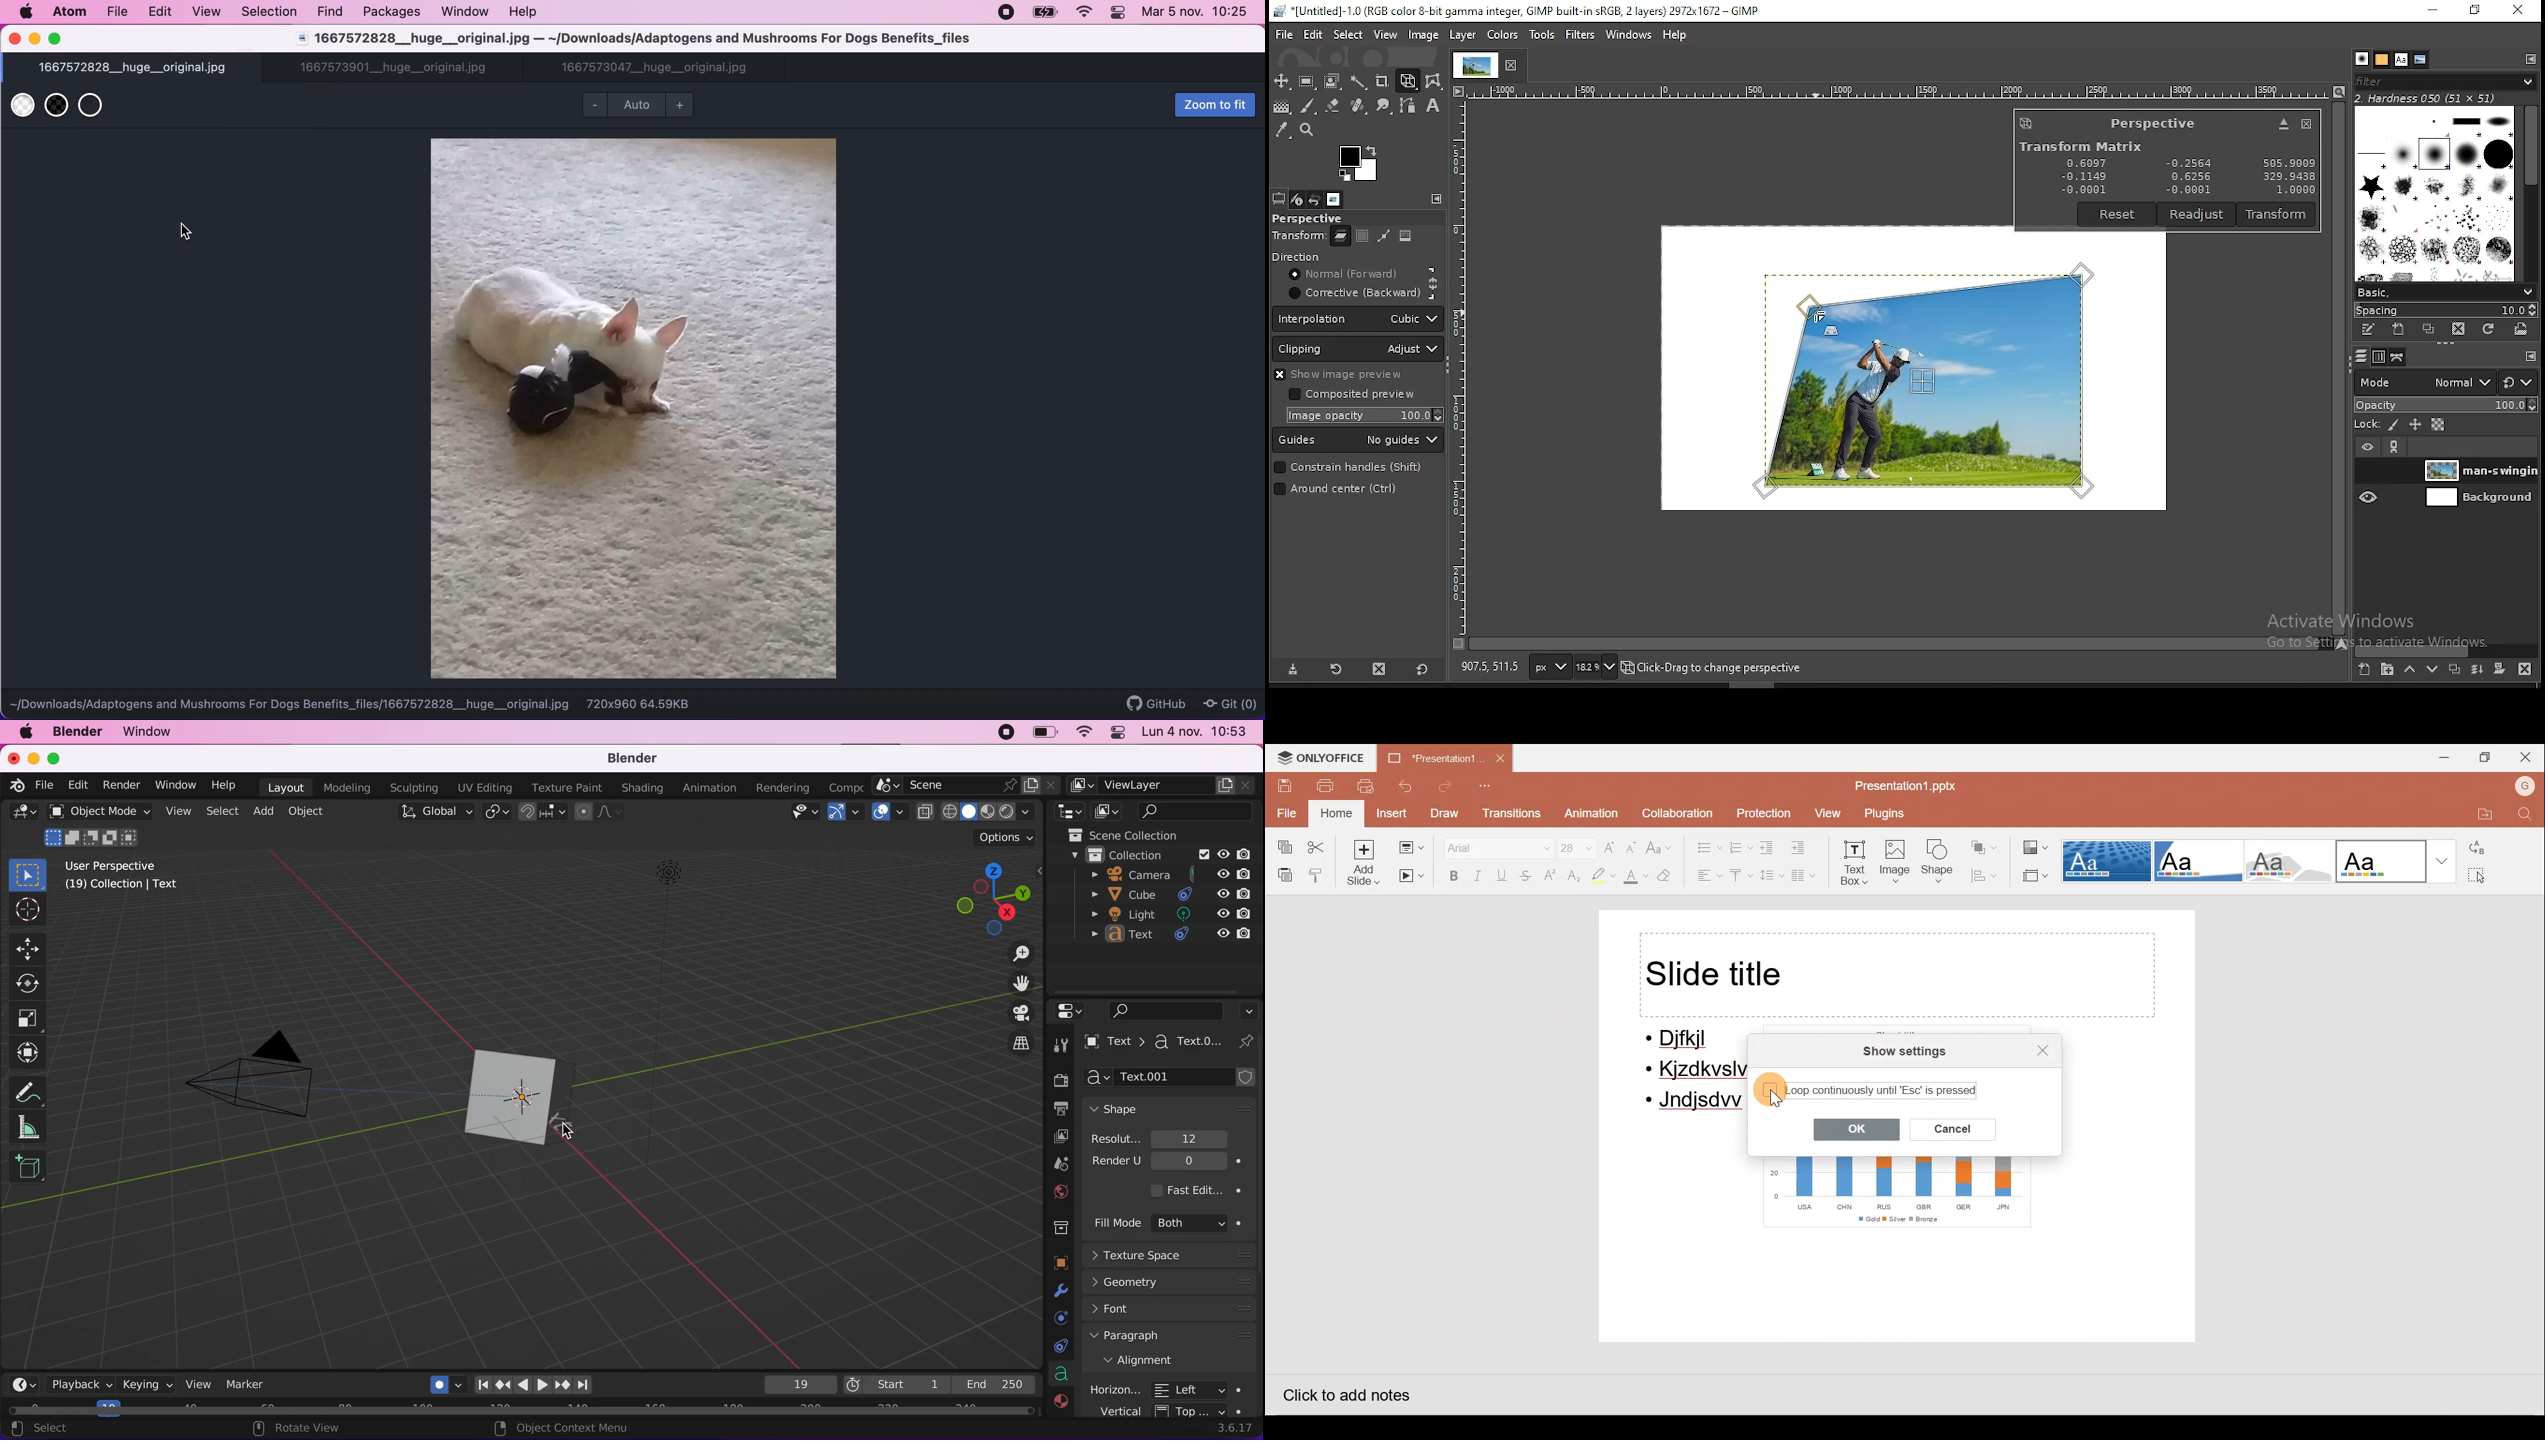  I want to click on Save, so click(1278, 785).